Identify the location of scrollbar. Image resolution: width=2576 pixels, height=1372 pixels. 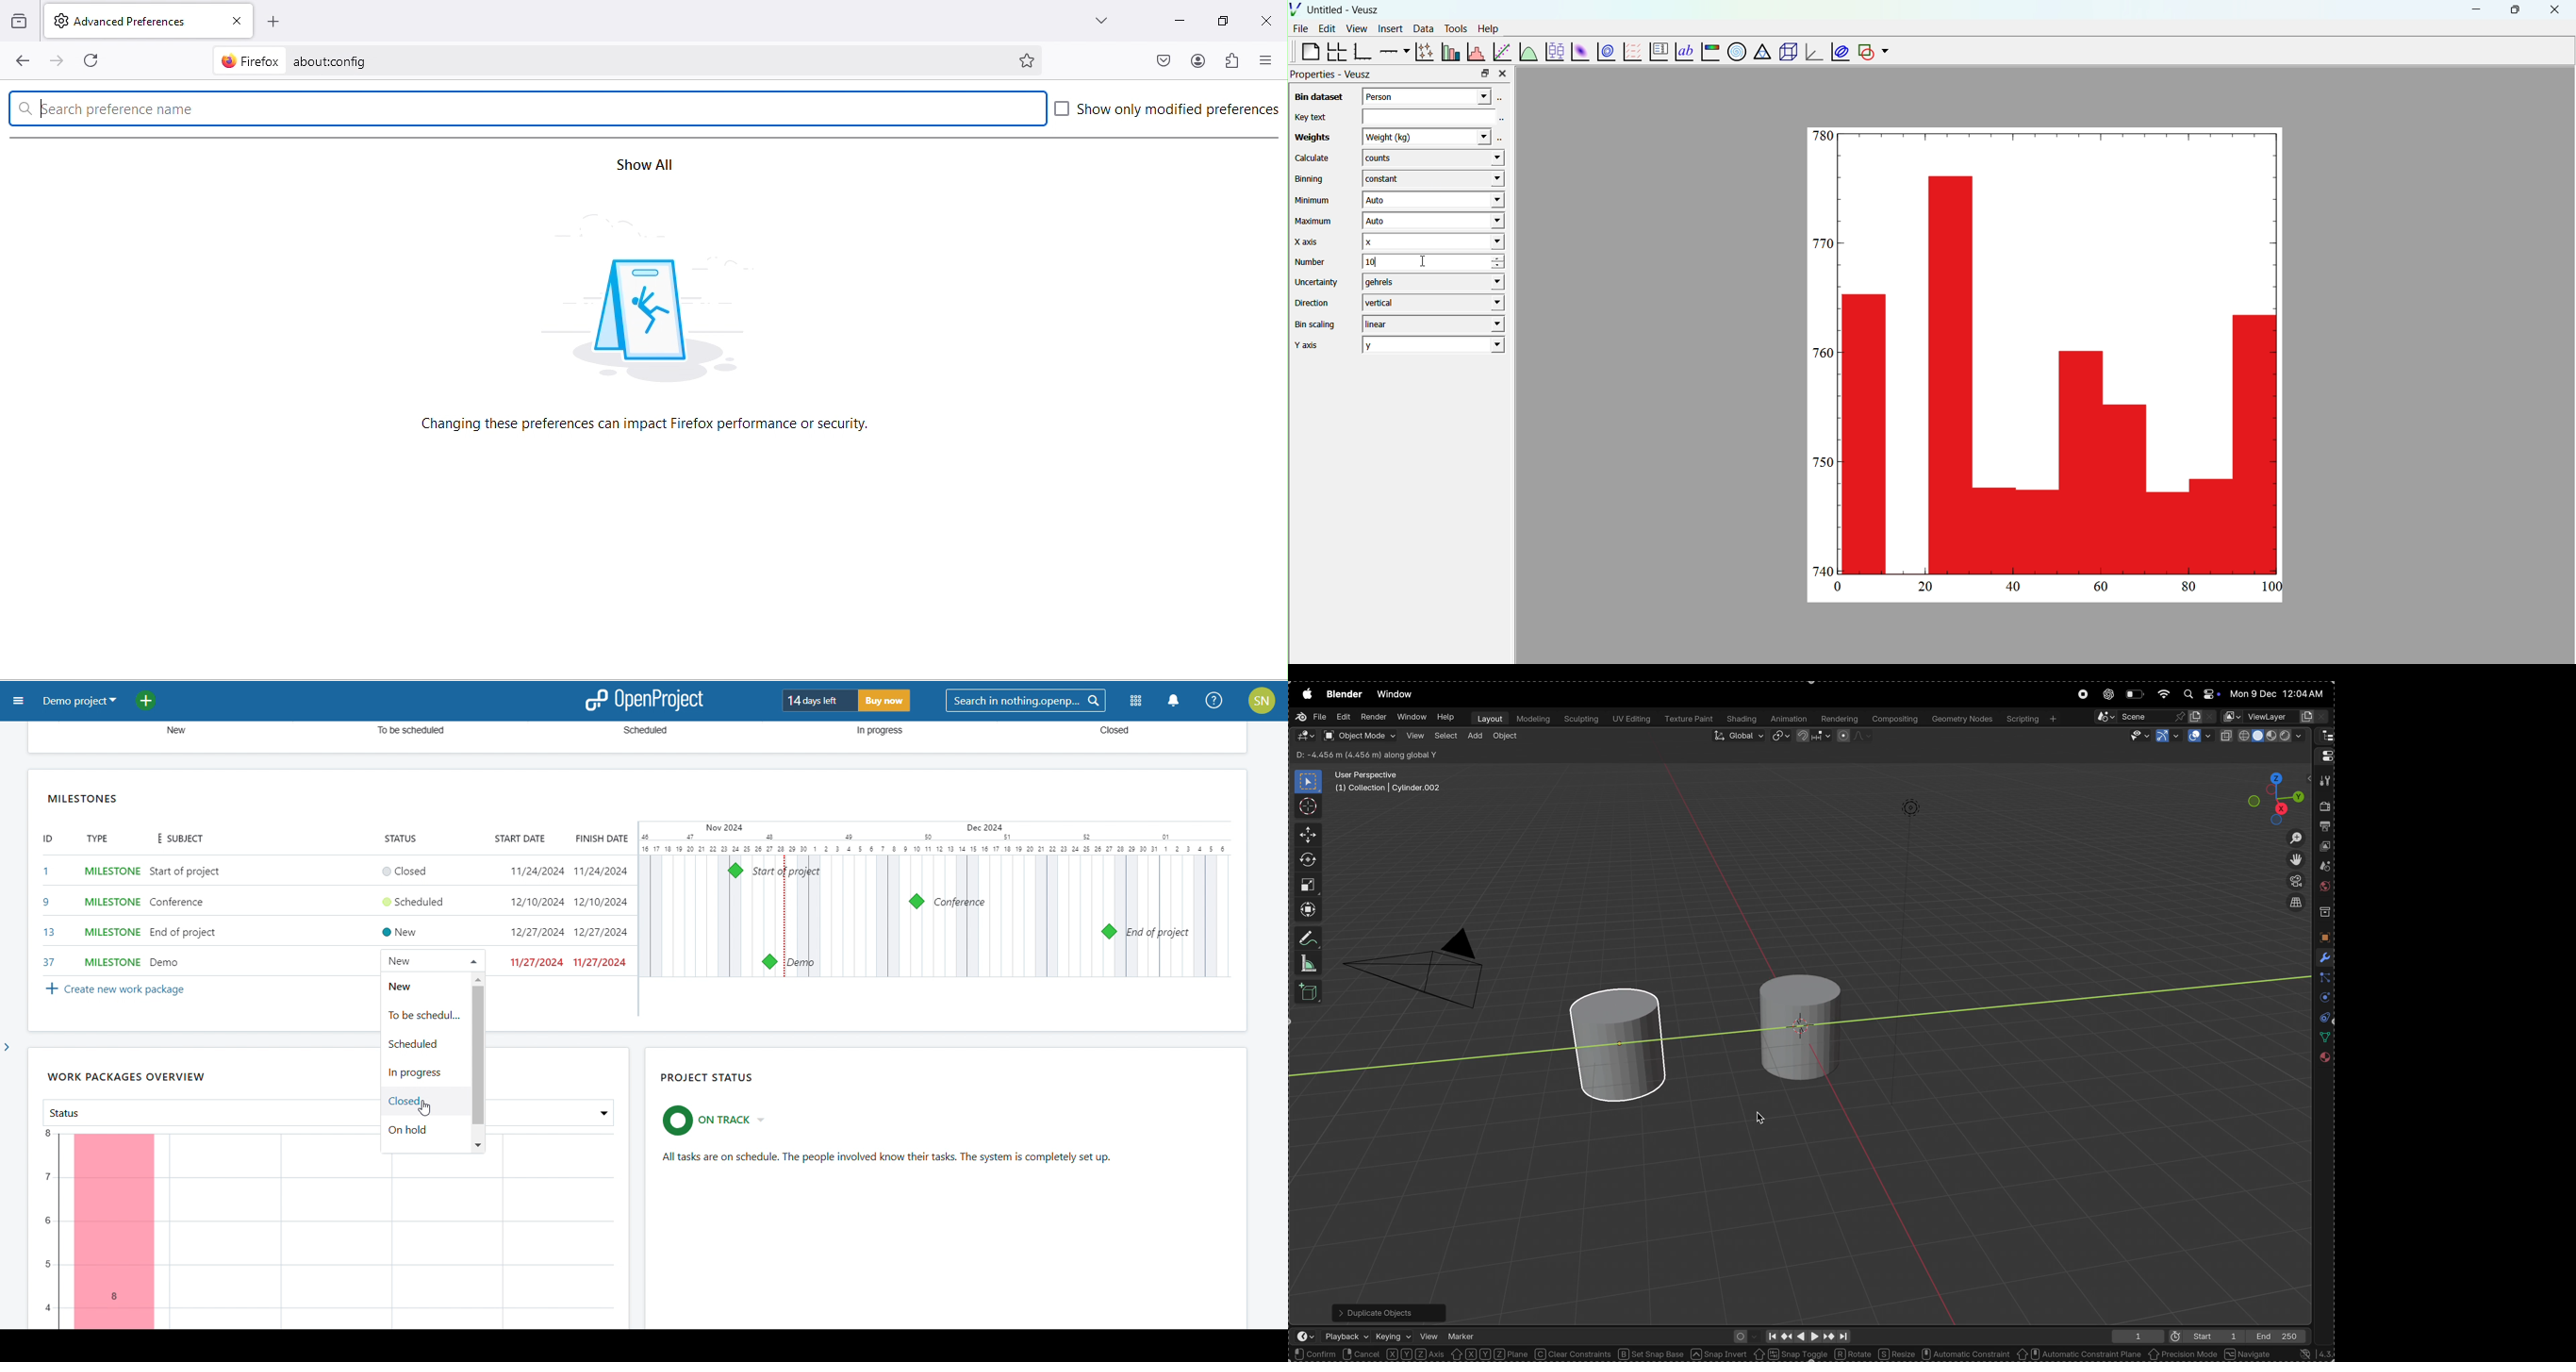
(478, 1056).